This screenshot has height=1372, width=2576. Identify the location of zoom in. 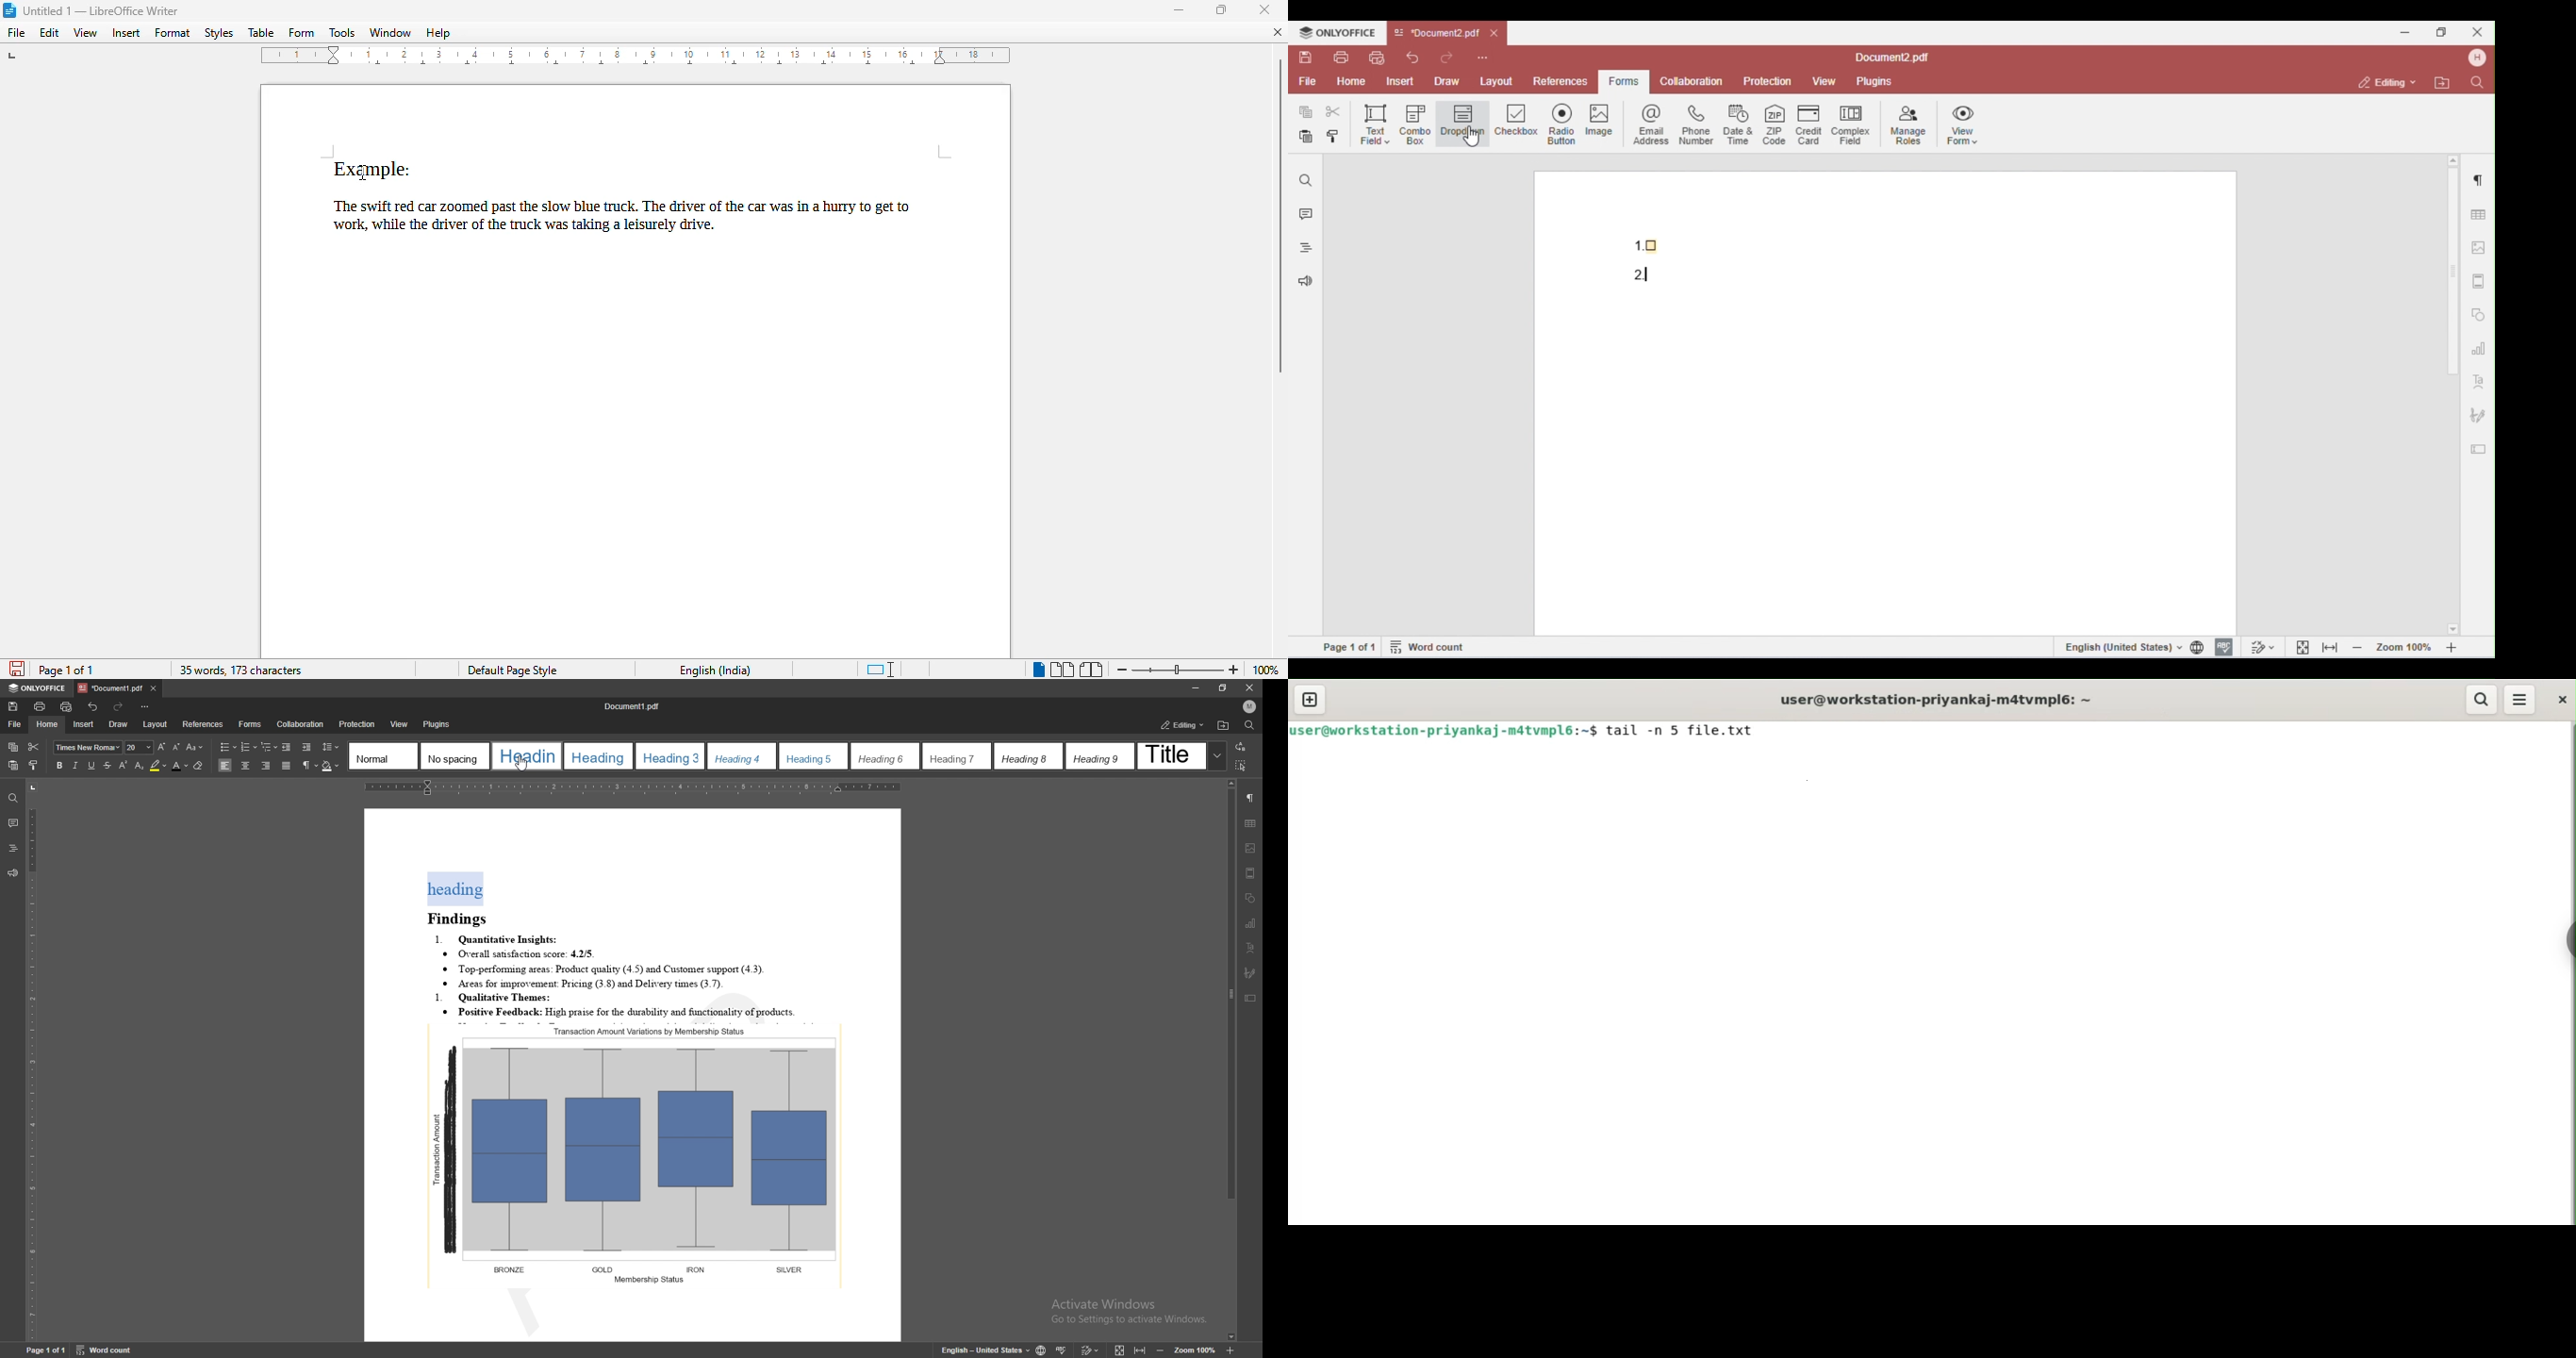
(1233, 1350).